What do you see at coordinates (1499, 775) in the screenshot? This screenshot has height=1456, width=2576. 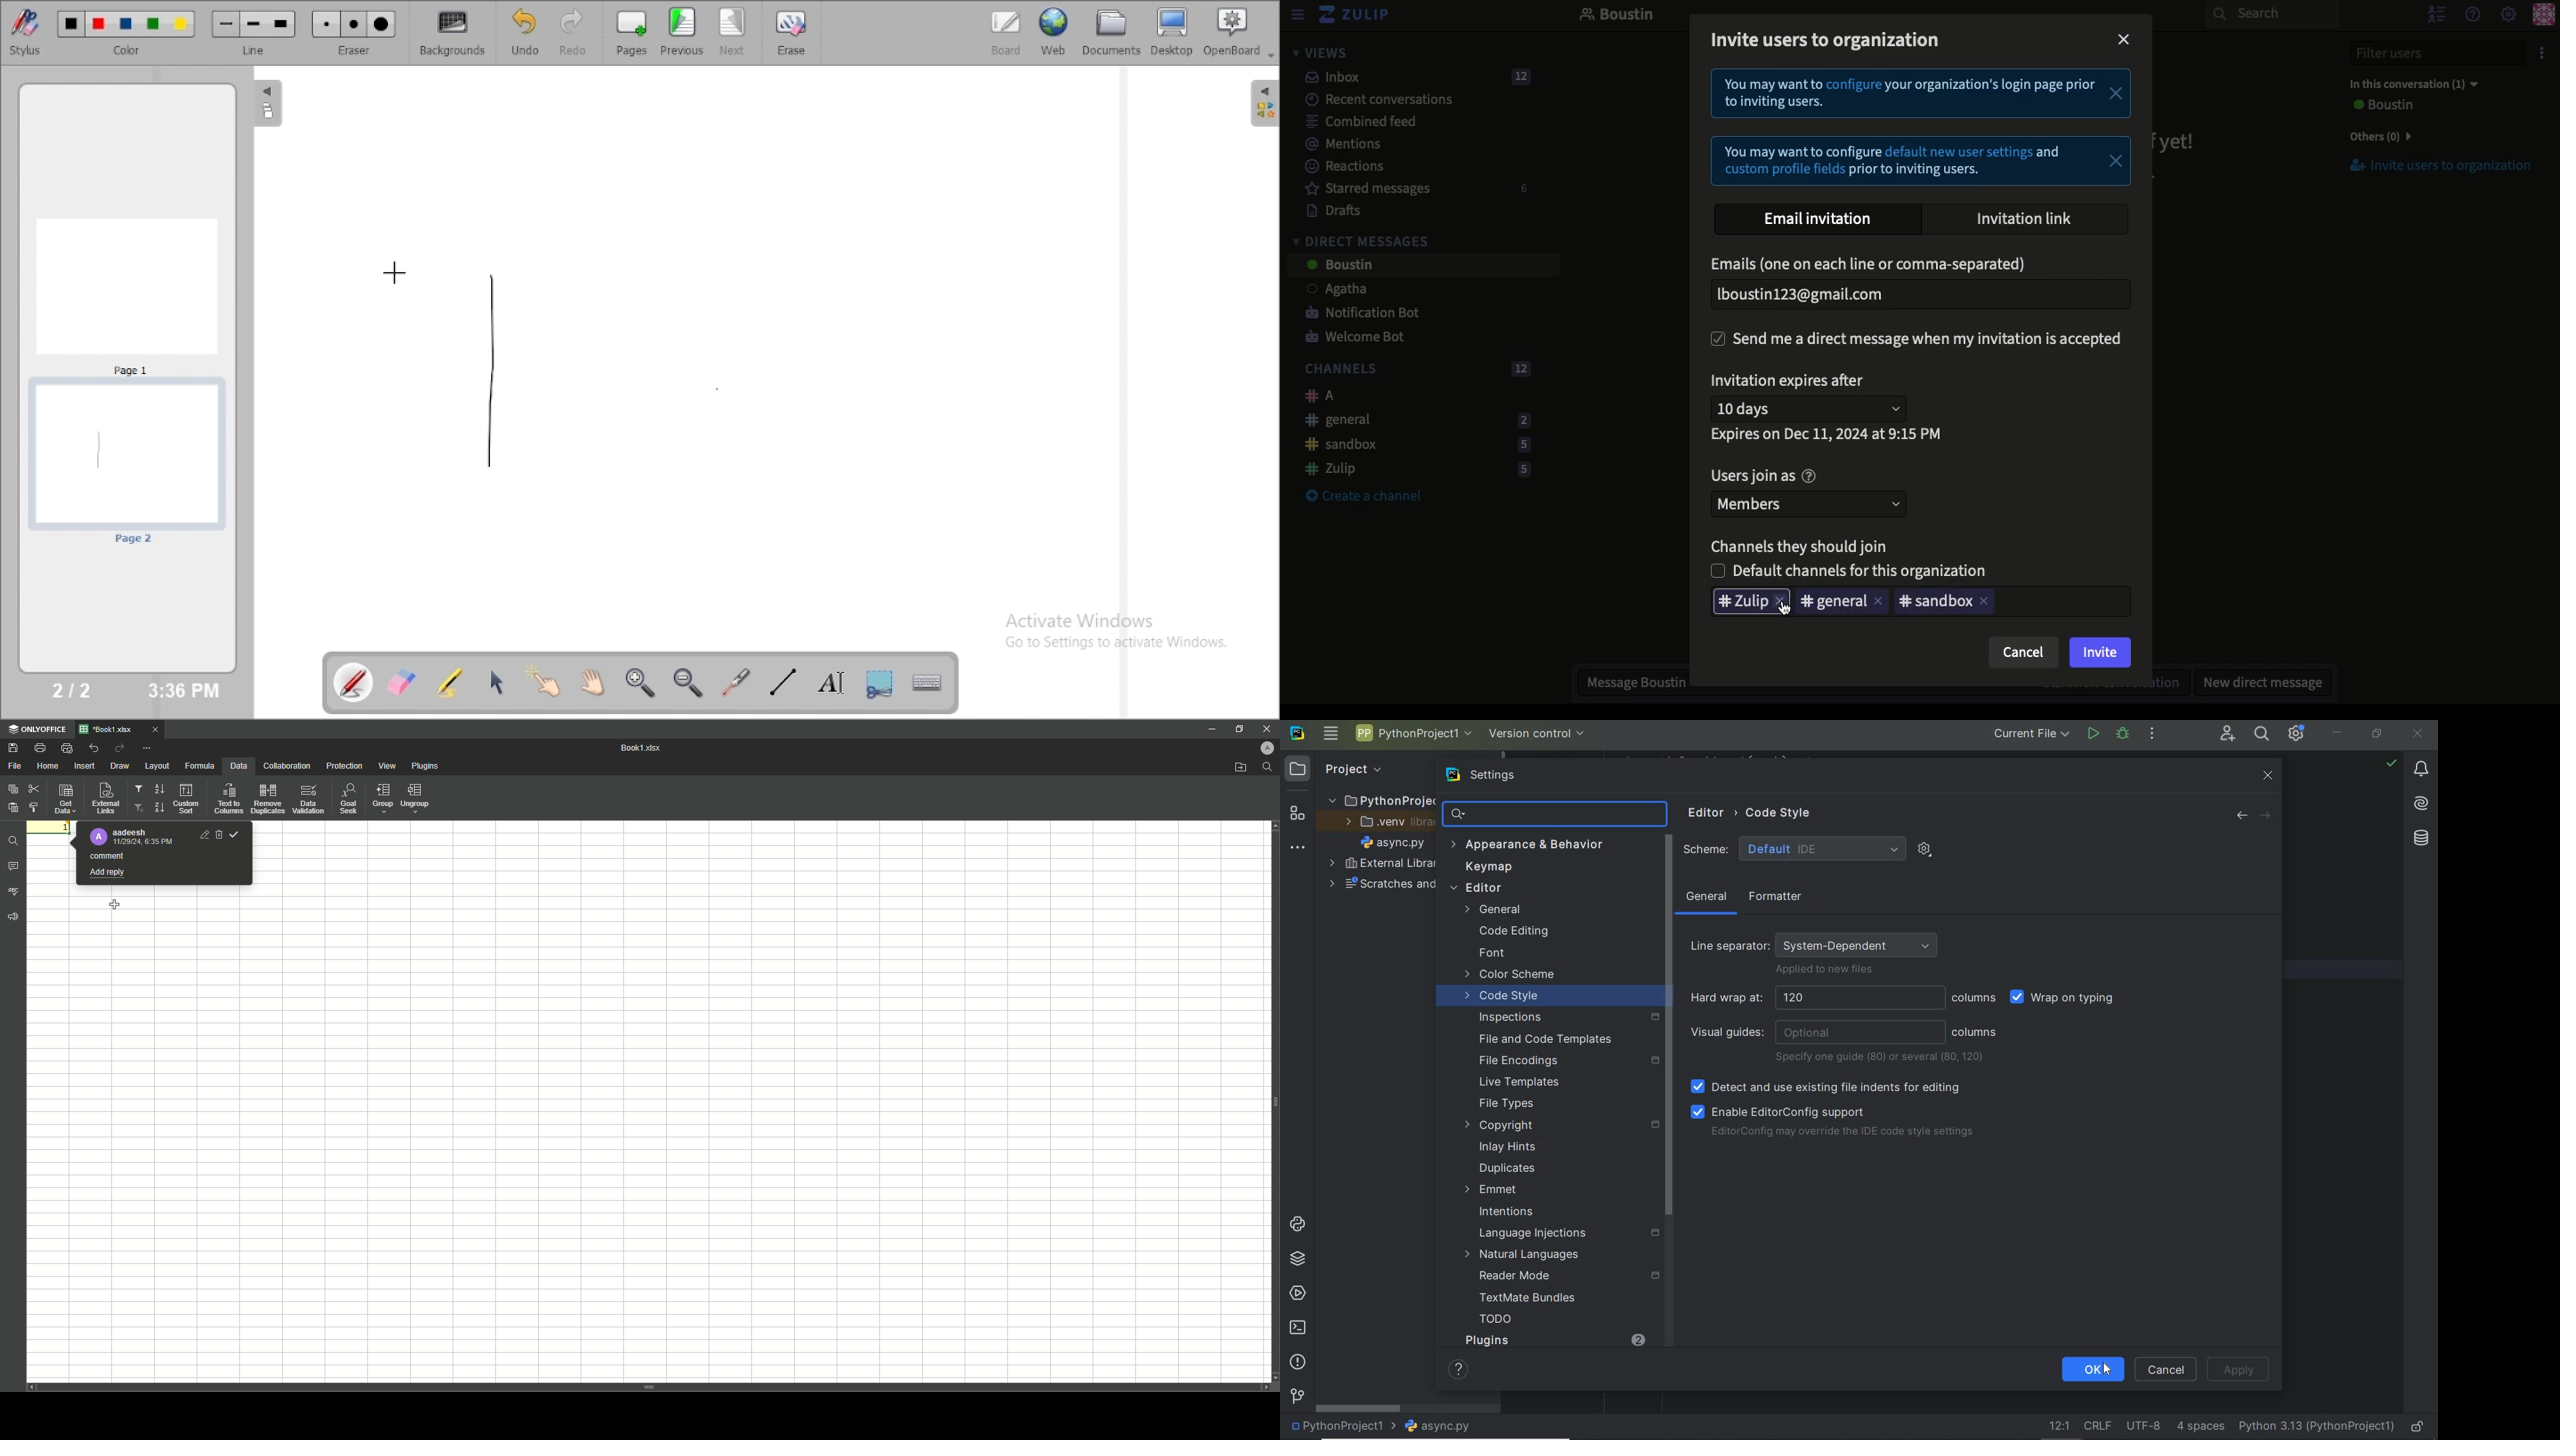 I see `settings` at bounding box center [1499, 775].